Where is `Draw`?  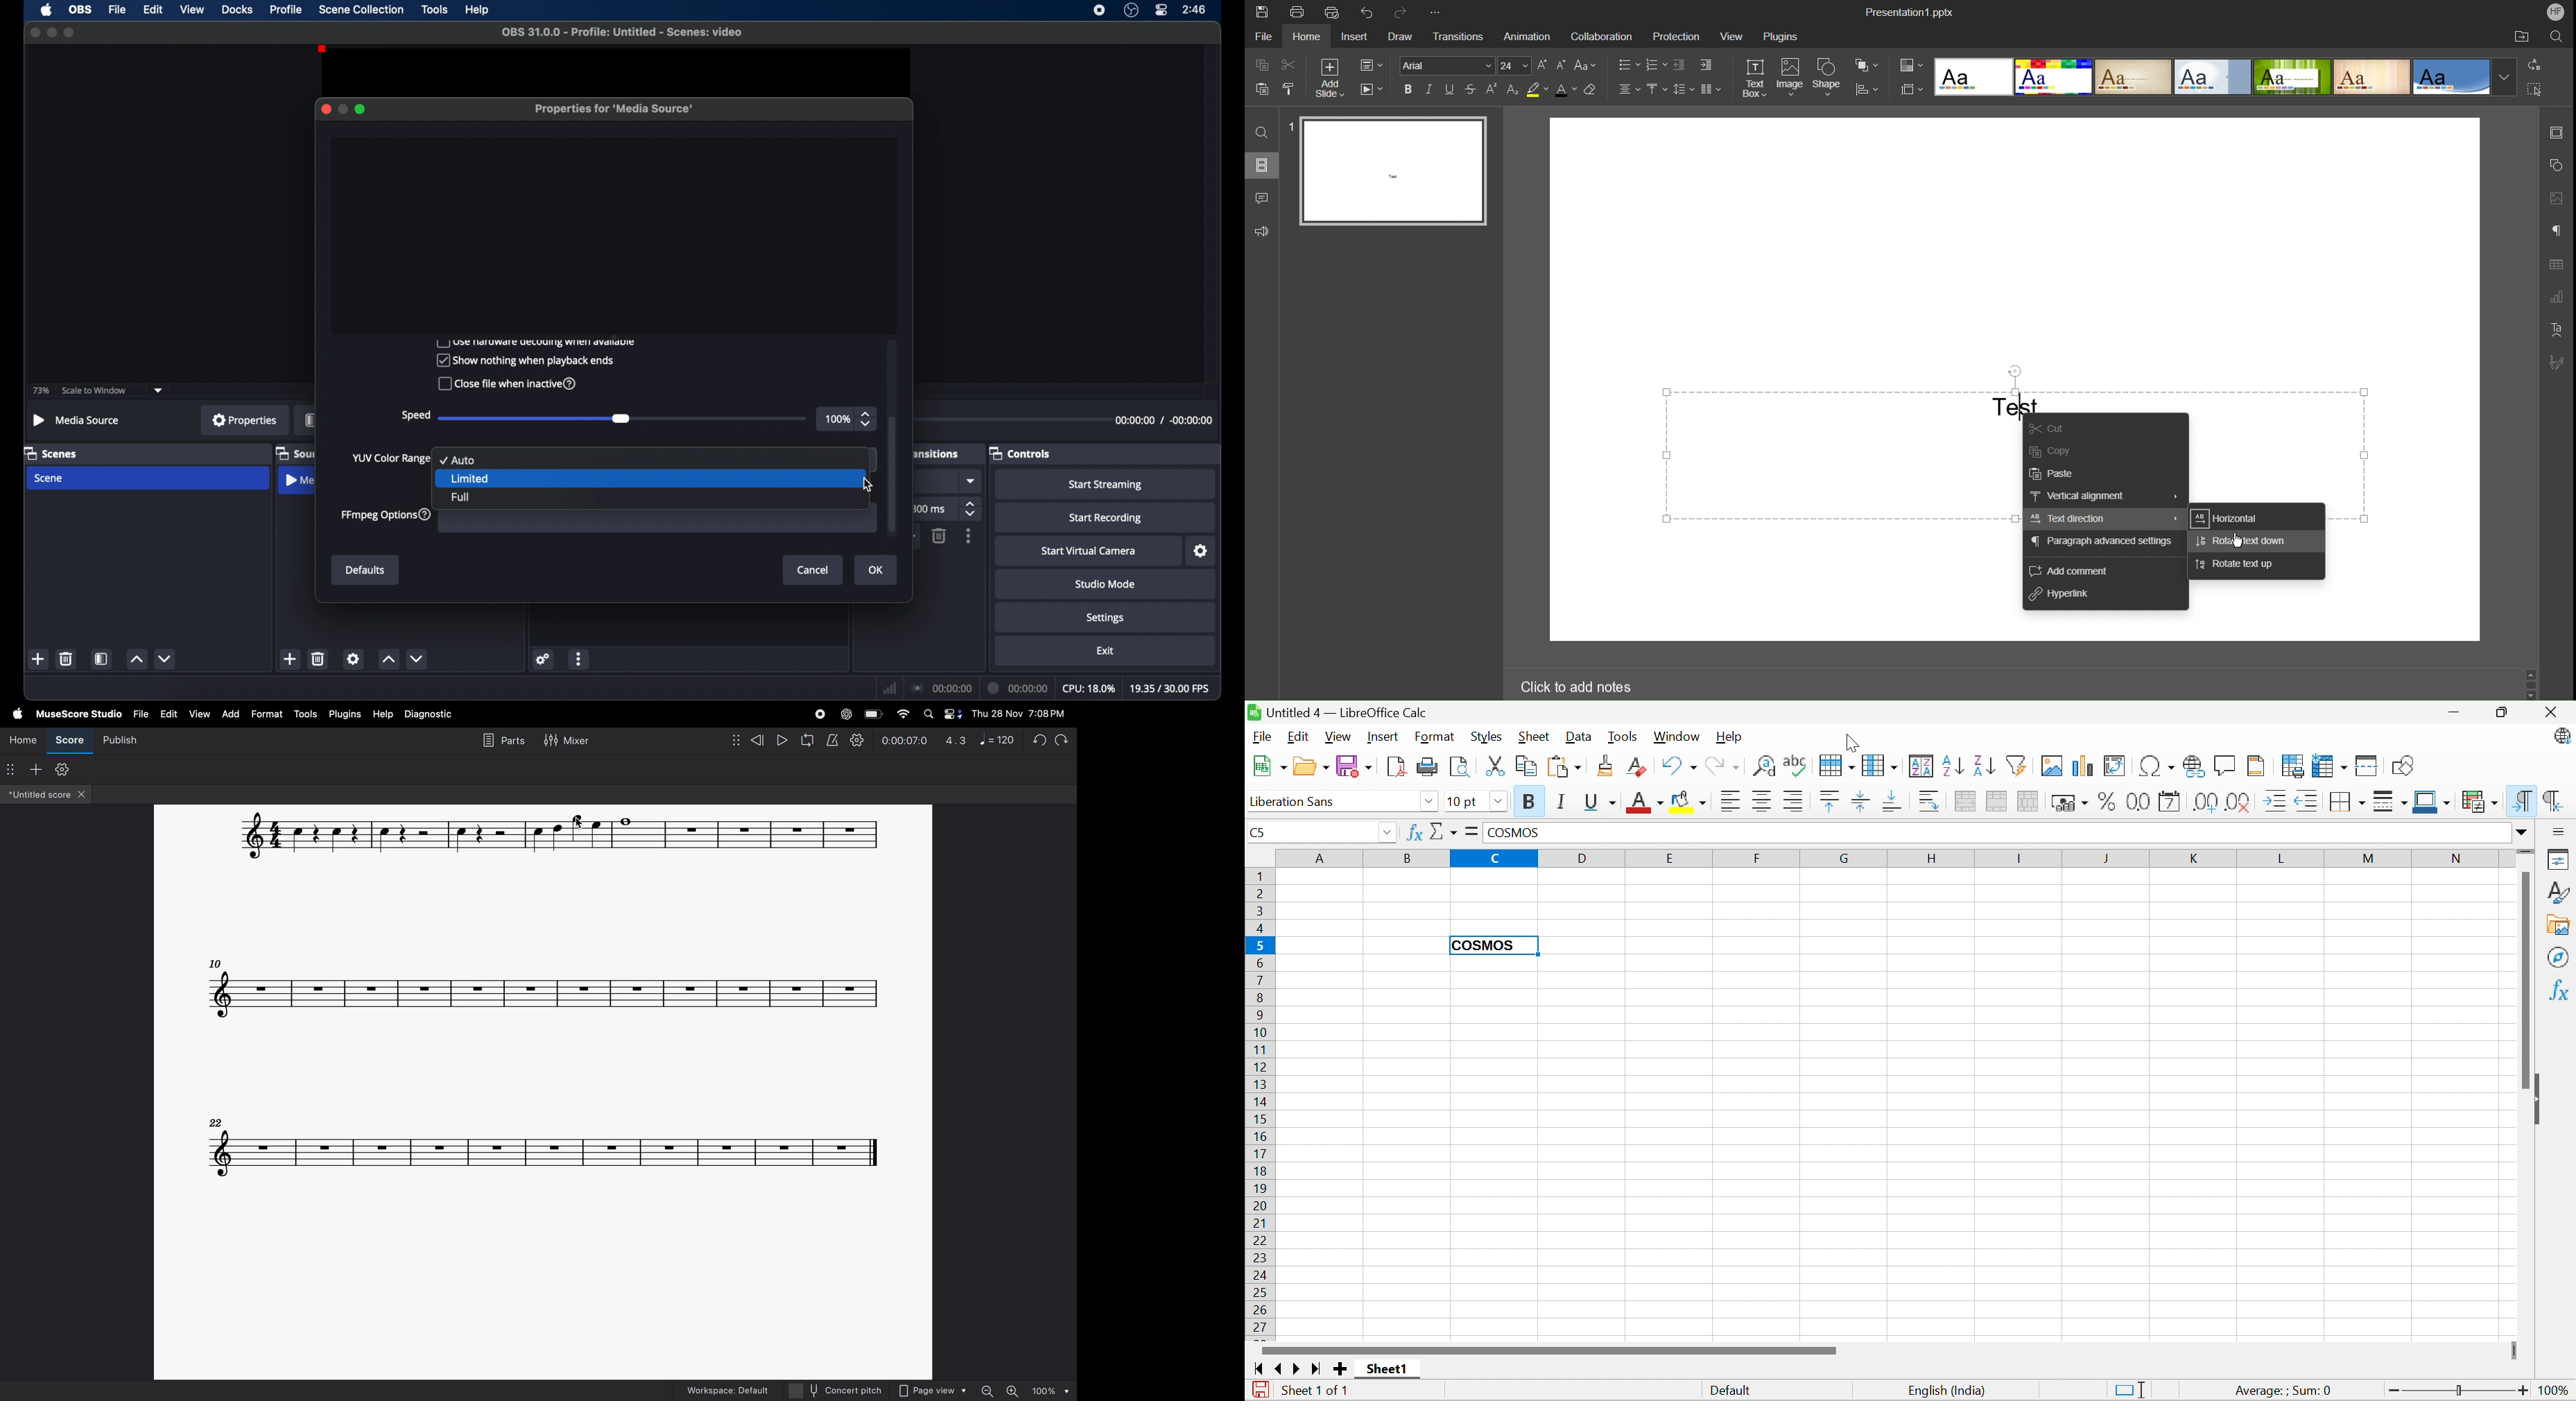
Draw is located at coordinates (1406, 36).